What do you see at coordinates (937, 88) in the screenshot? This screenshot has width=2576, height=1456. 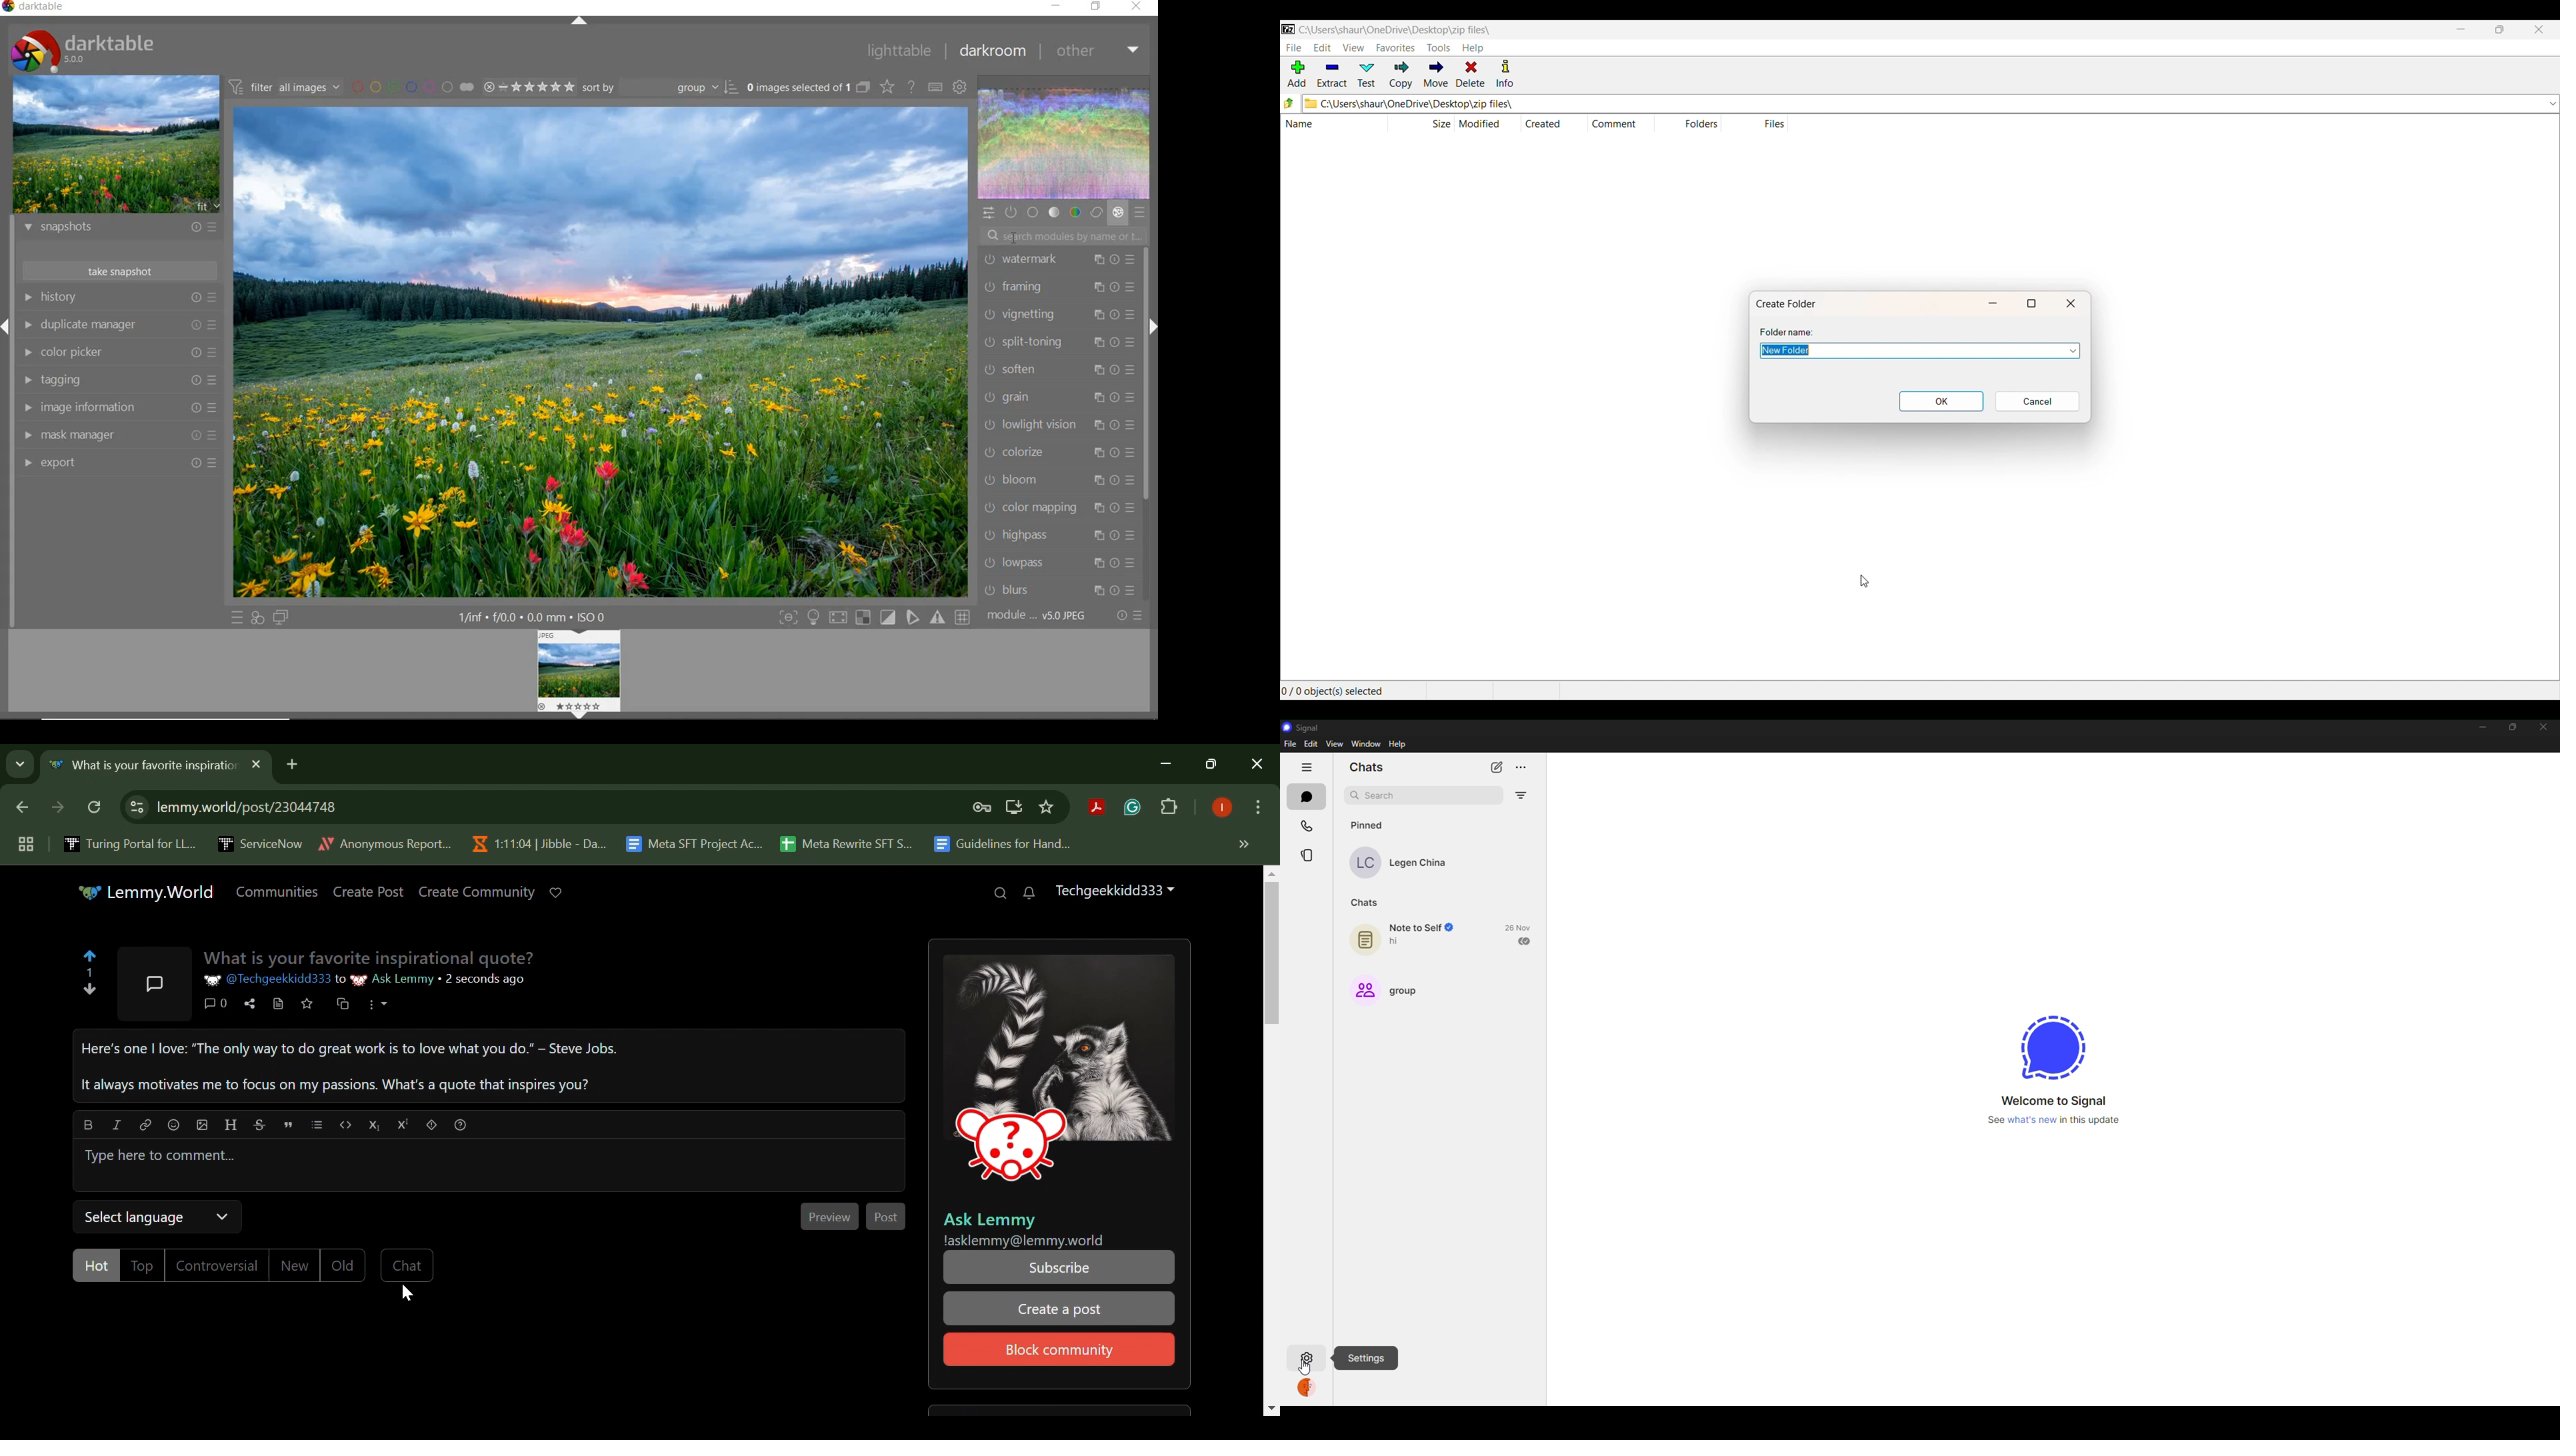 I see `set keyboard shortcuts` at bounding box center [937, 88].